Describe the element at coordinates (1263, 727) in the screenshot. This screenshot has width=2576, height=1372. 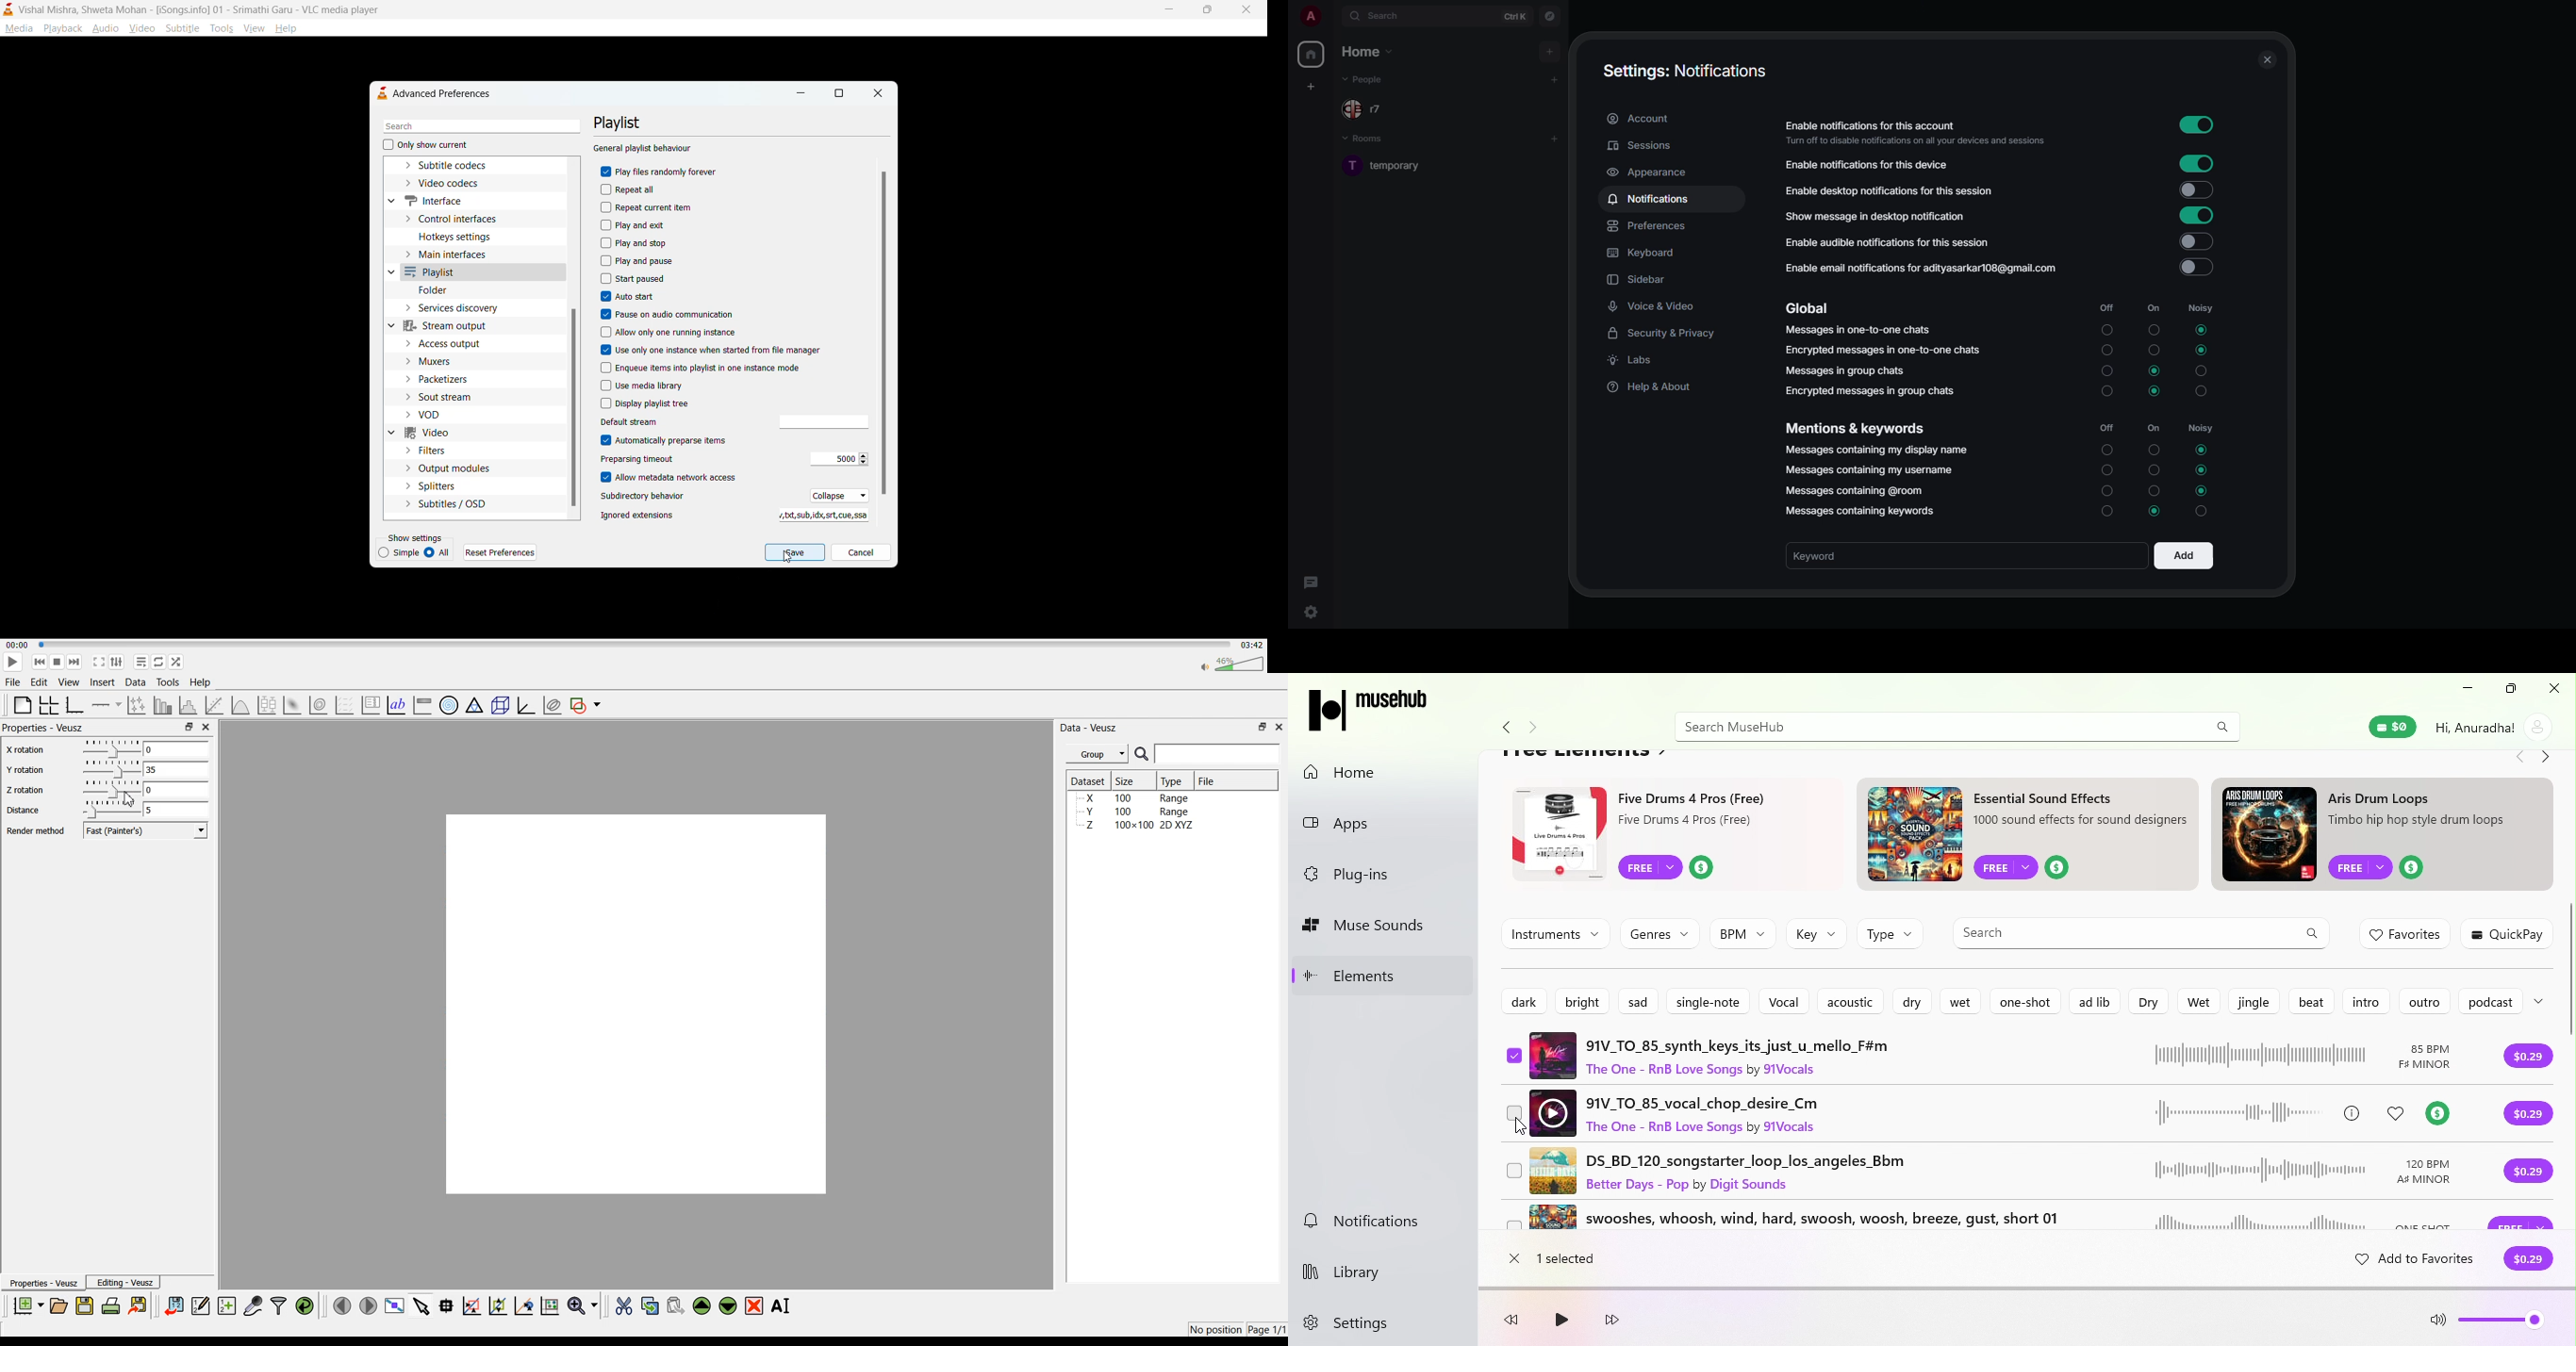
I see `Maximize` at that location.